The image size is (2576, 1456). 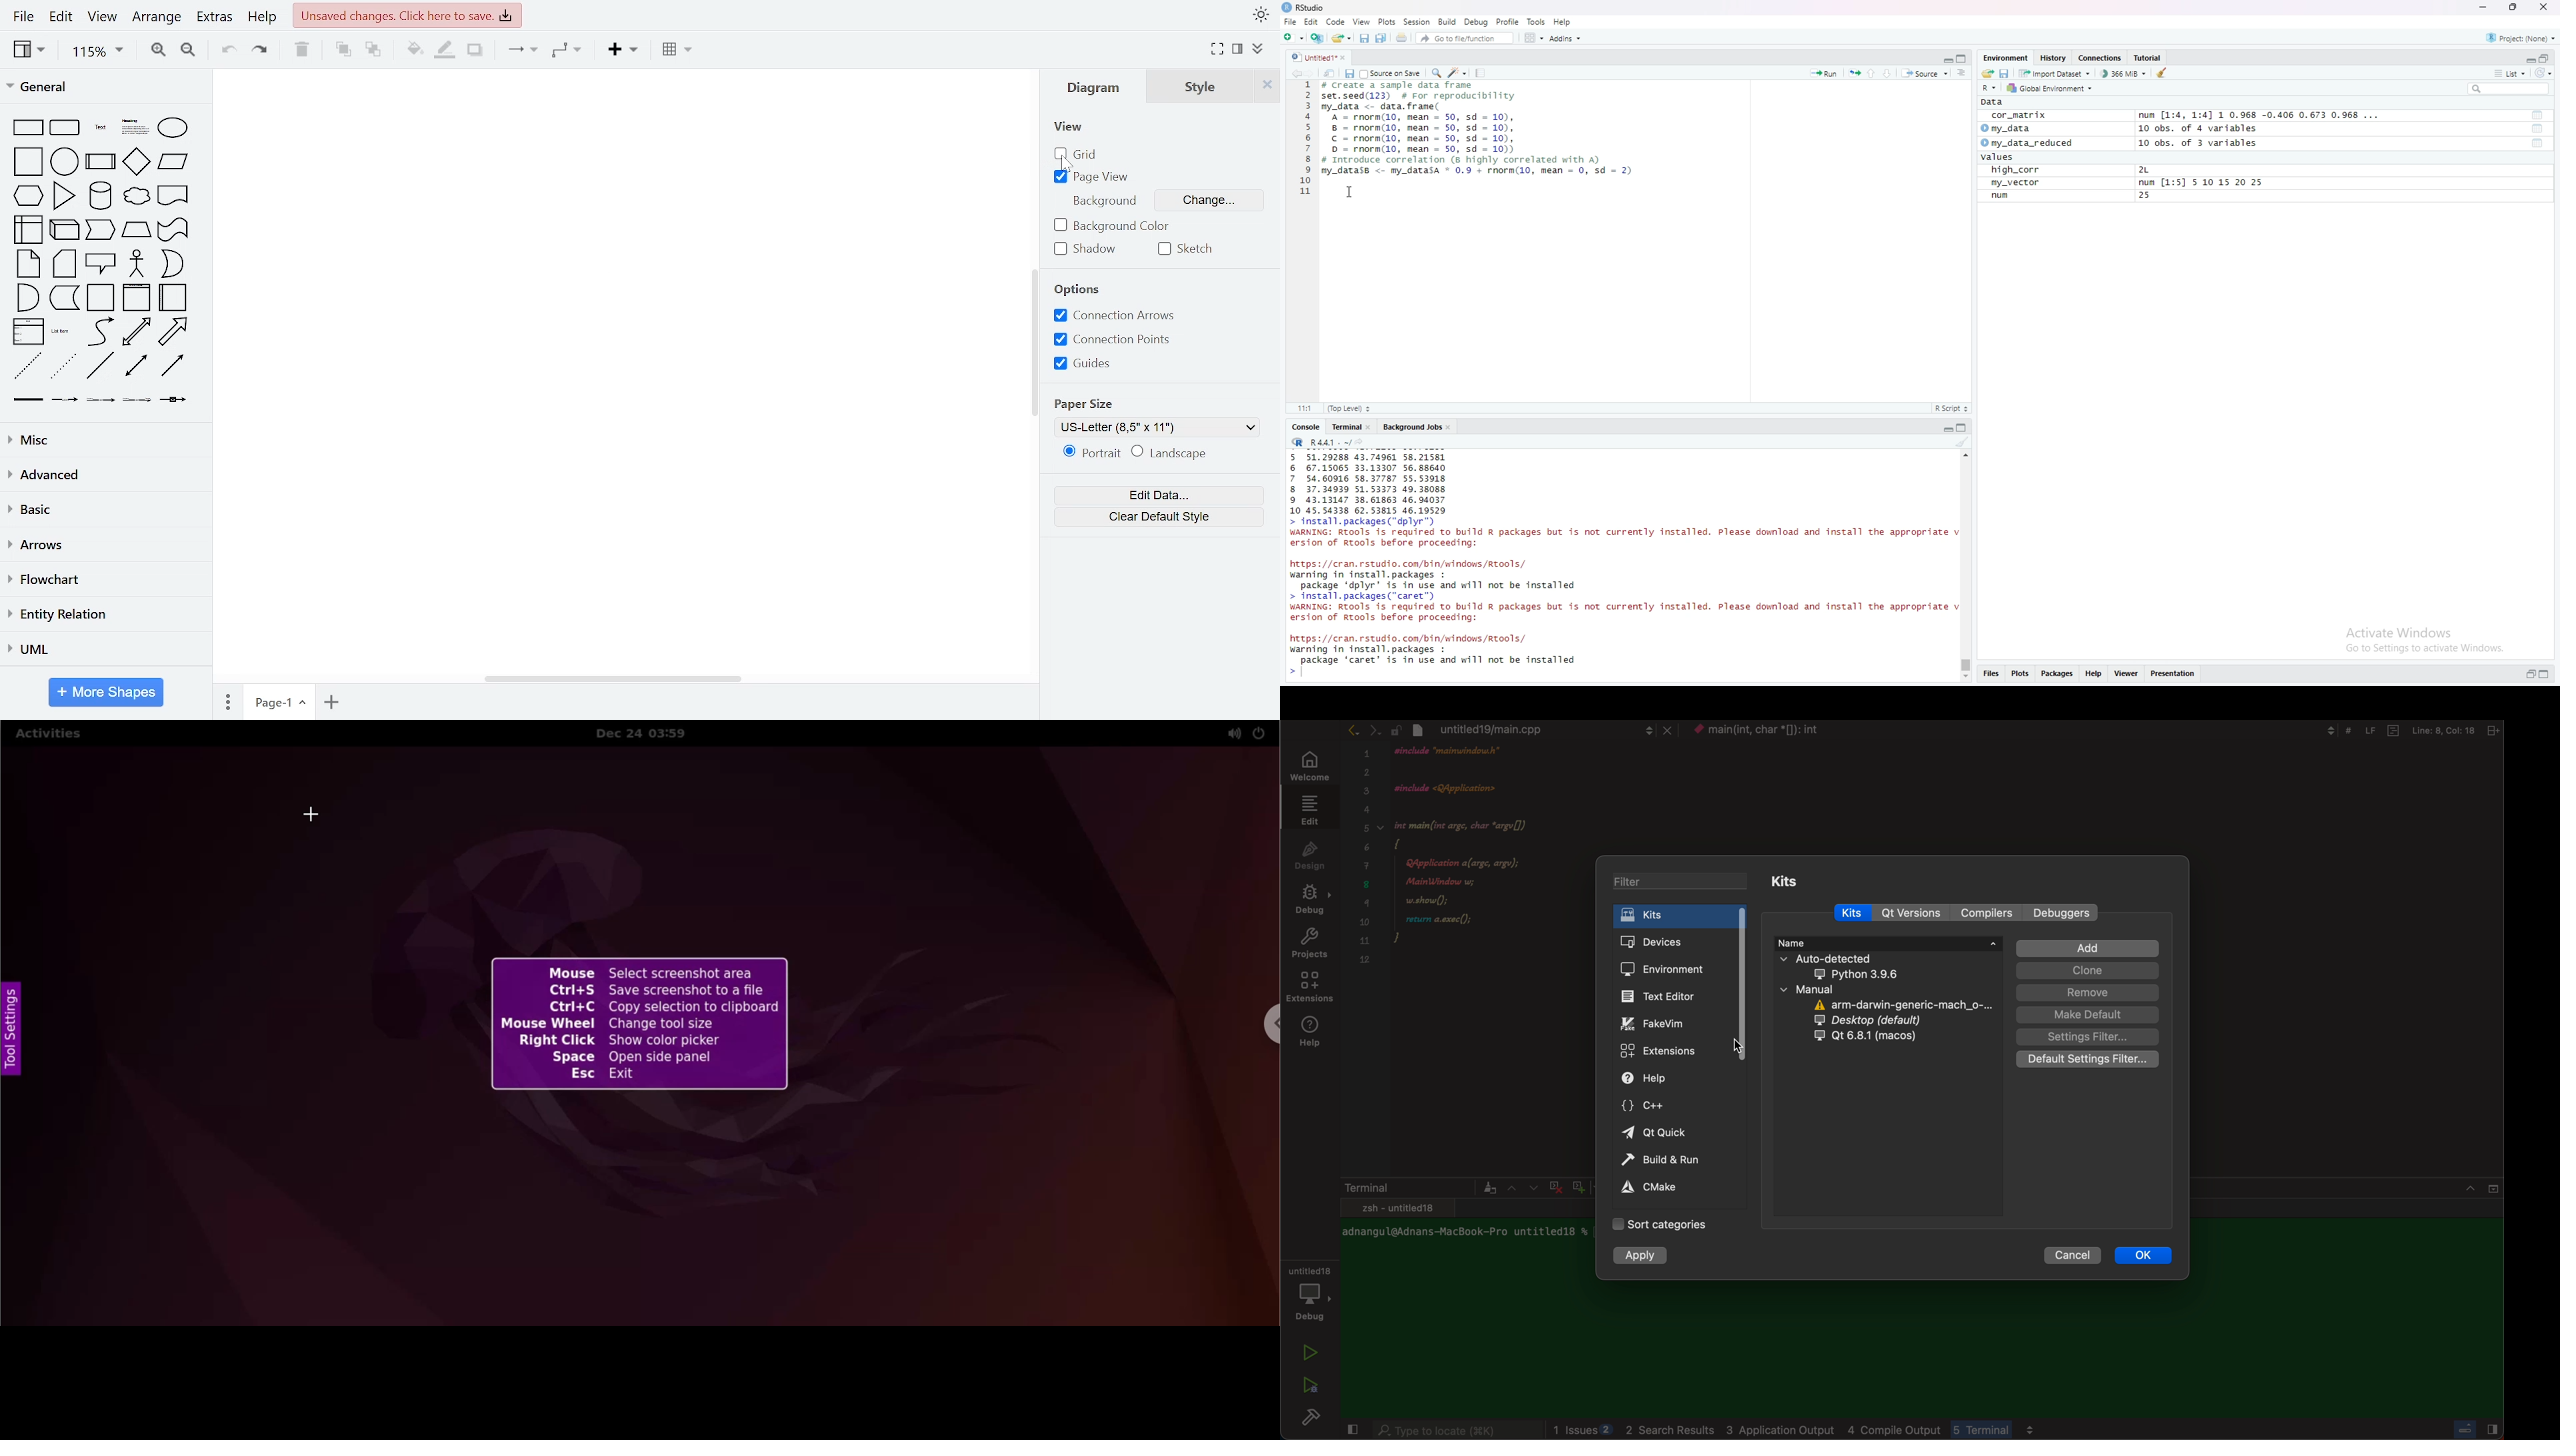 I want to click on 1
2
3
4
5
6
7
8
9
10
11, so click(x=1306, y=141).